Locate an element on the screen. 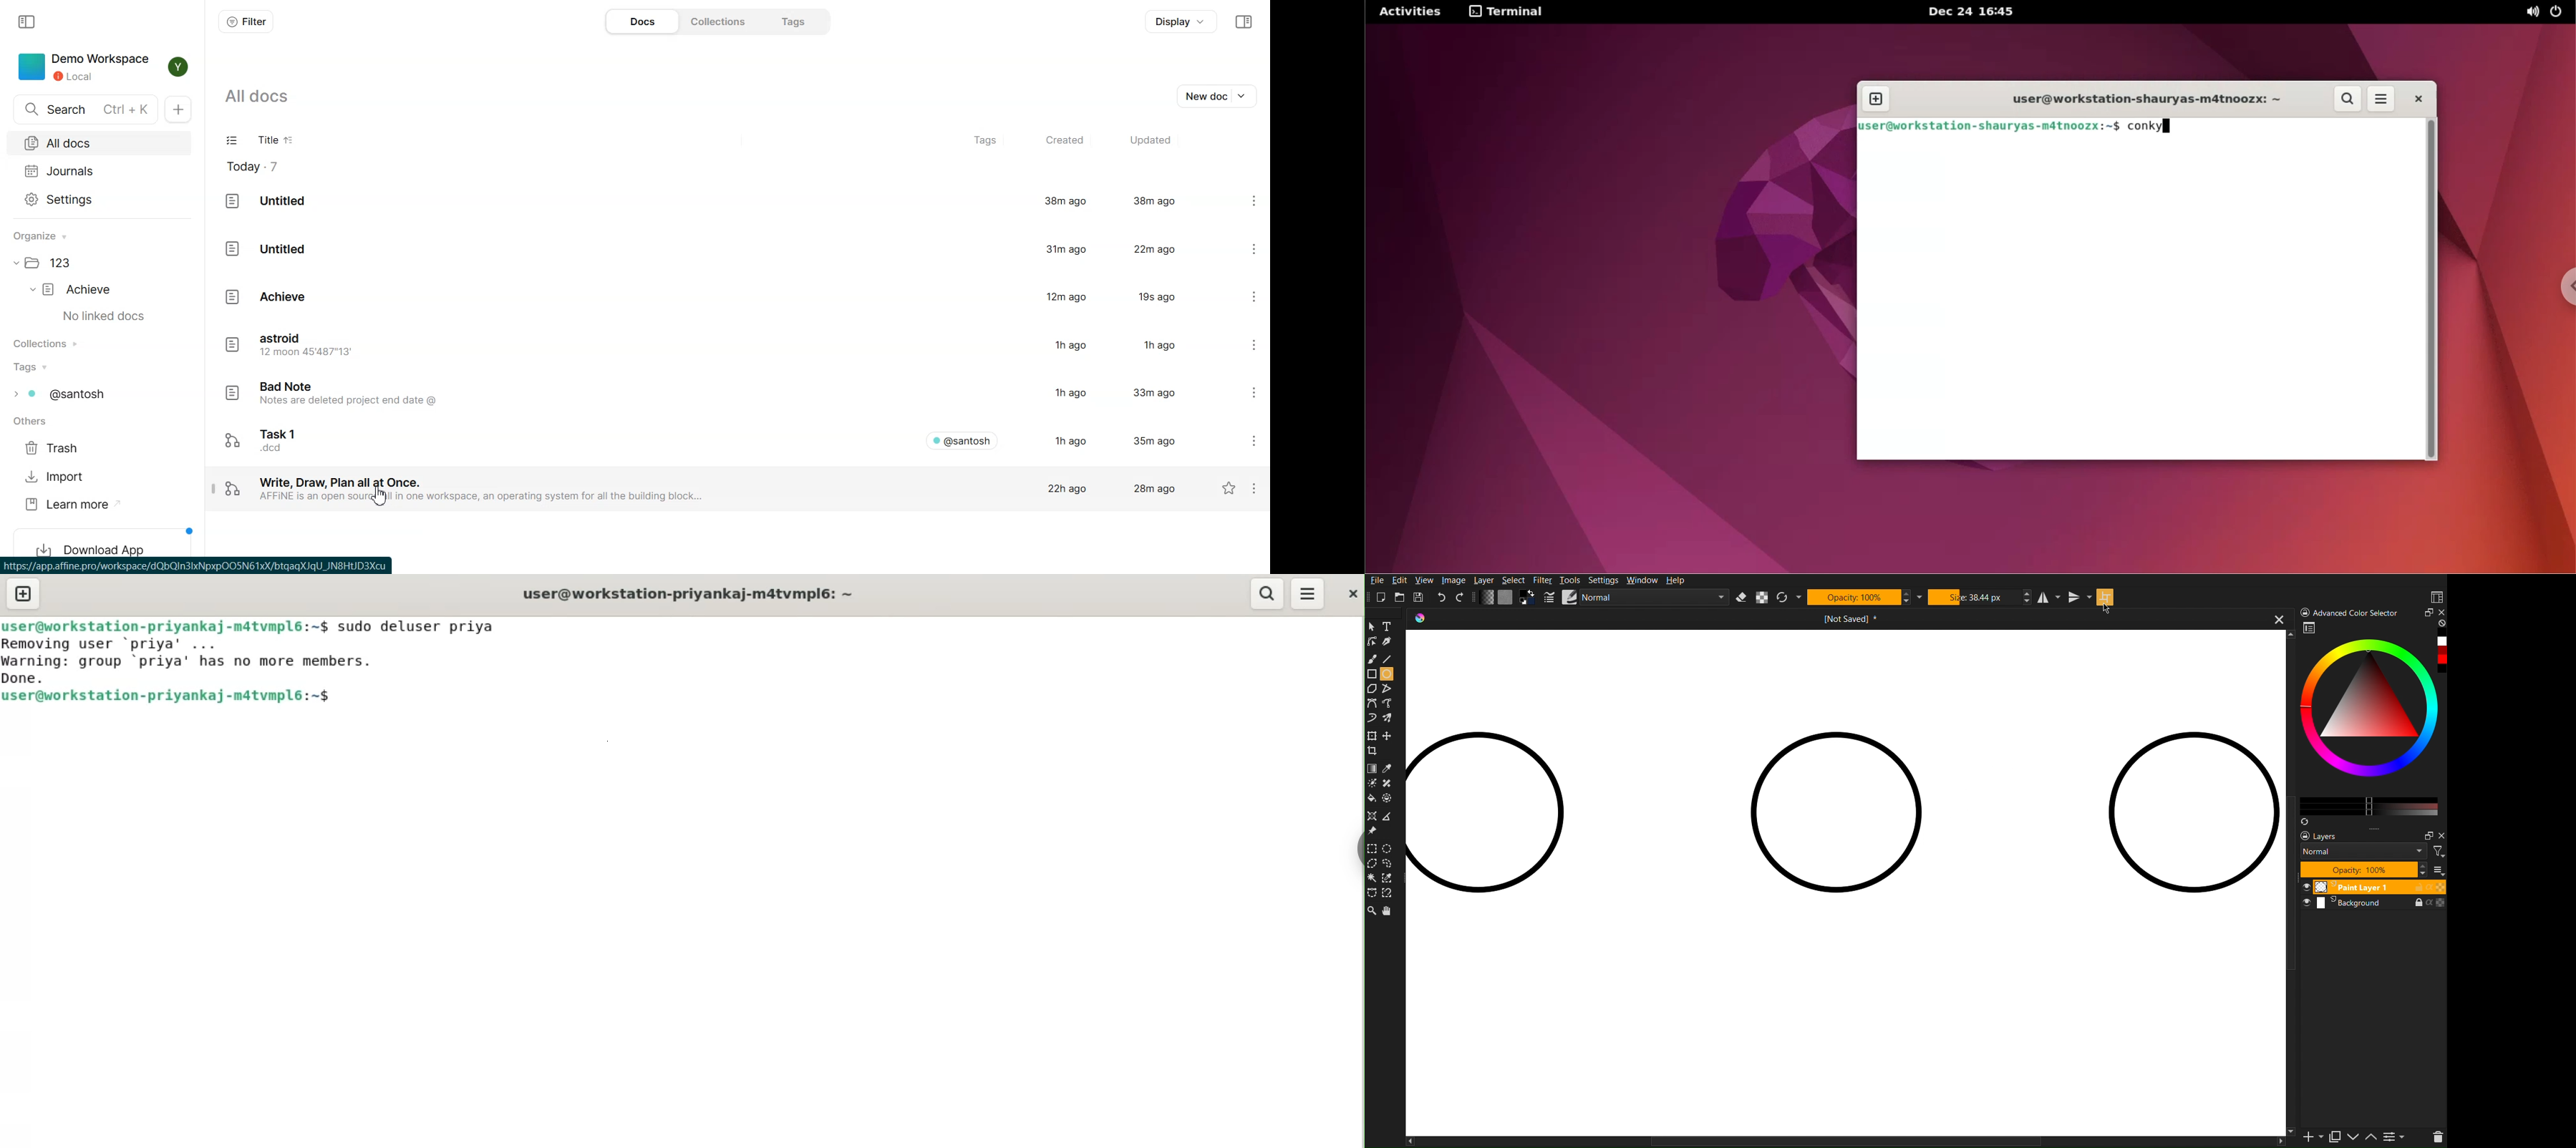 The height and width of the screenshot is (1148, 2576). down is located at coordinates (2352, 1138).